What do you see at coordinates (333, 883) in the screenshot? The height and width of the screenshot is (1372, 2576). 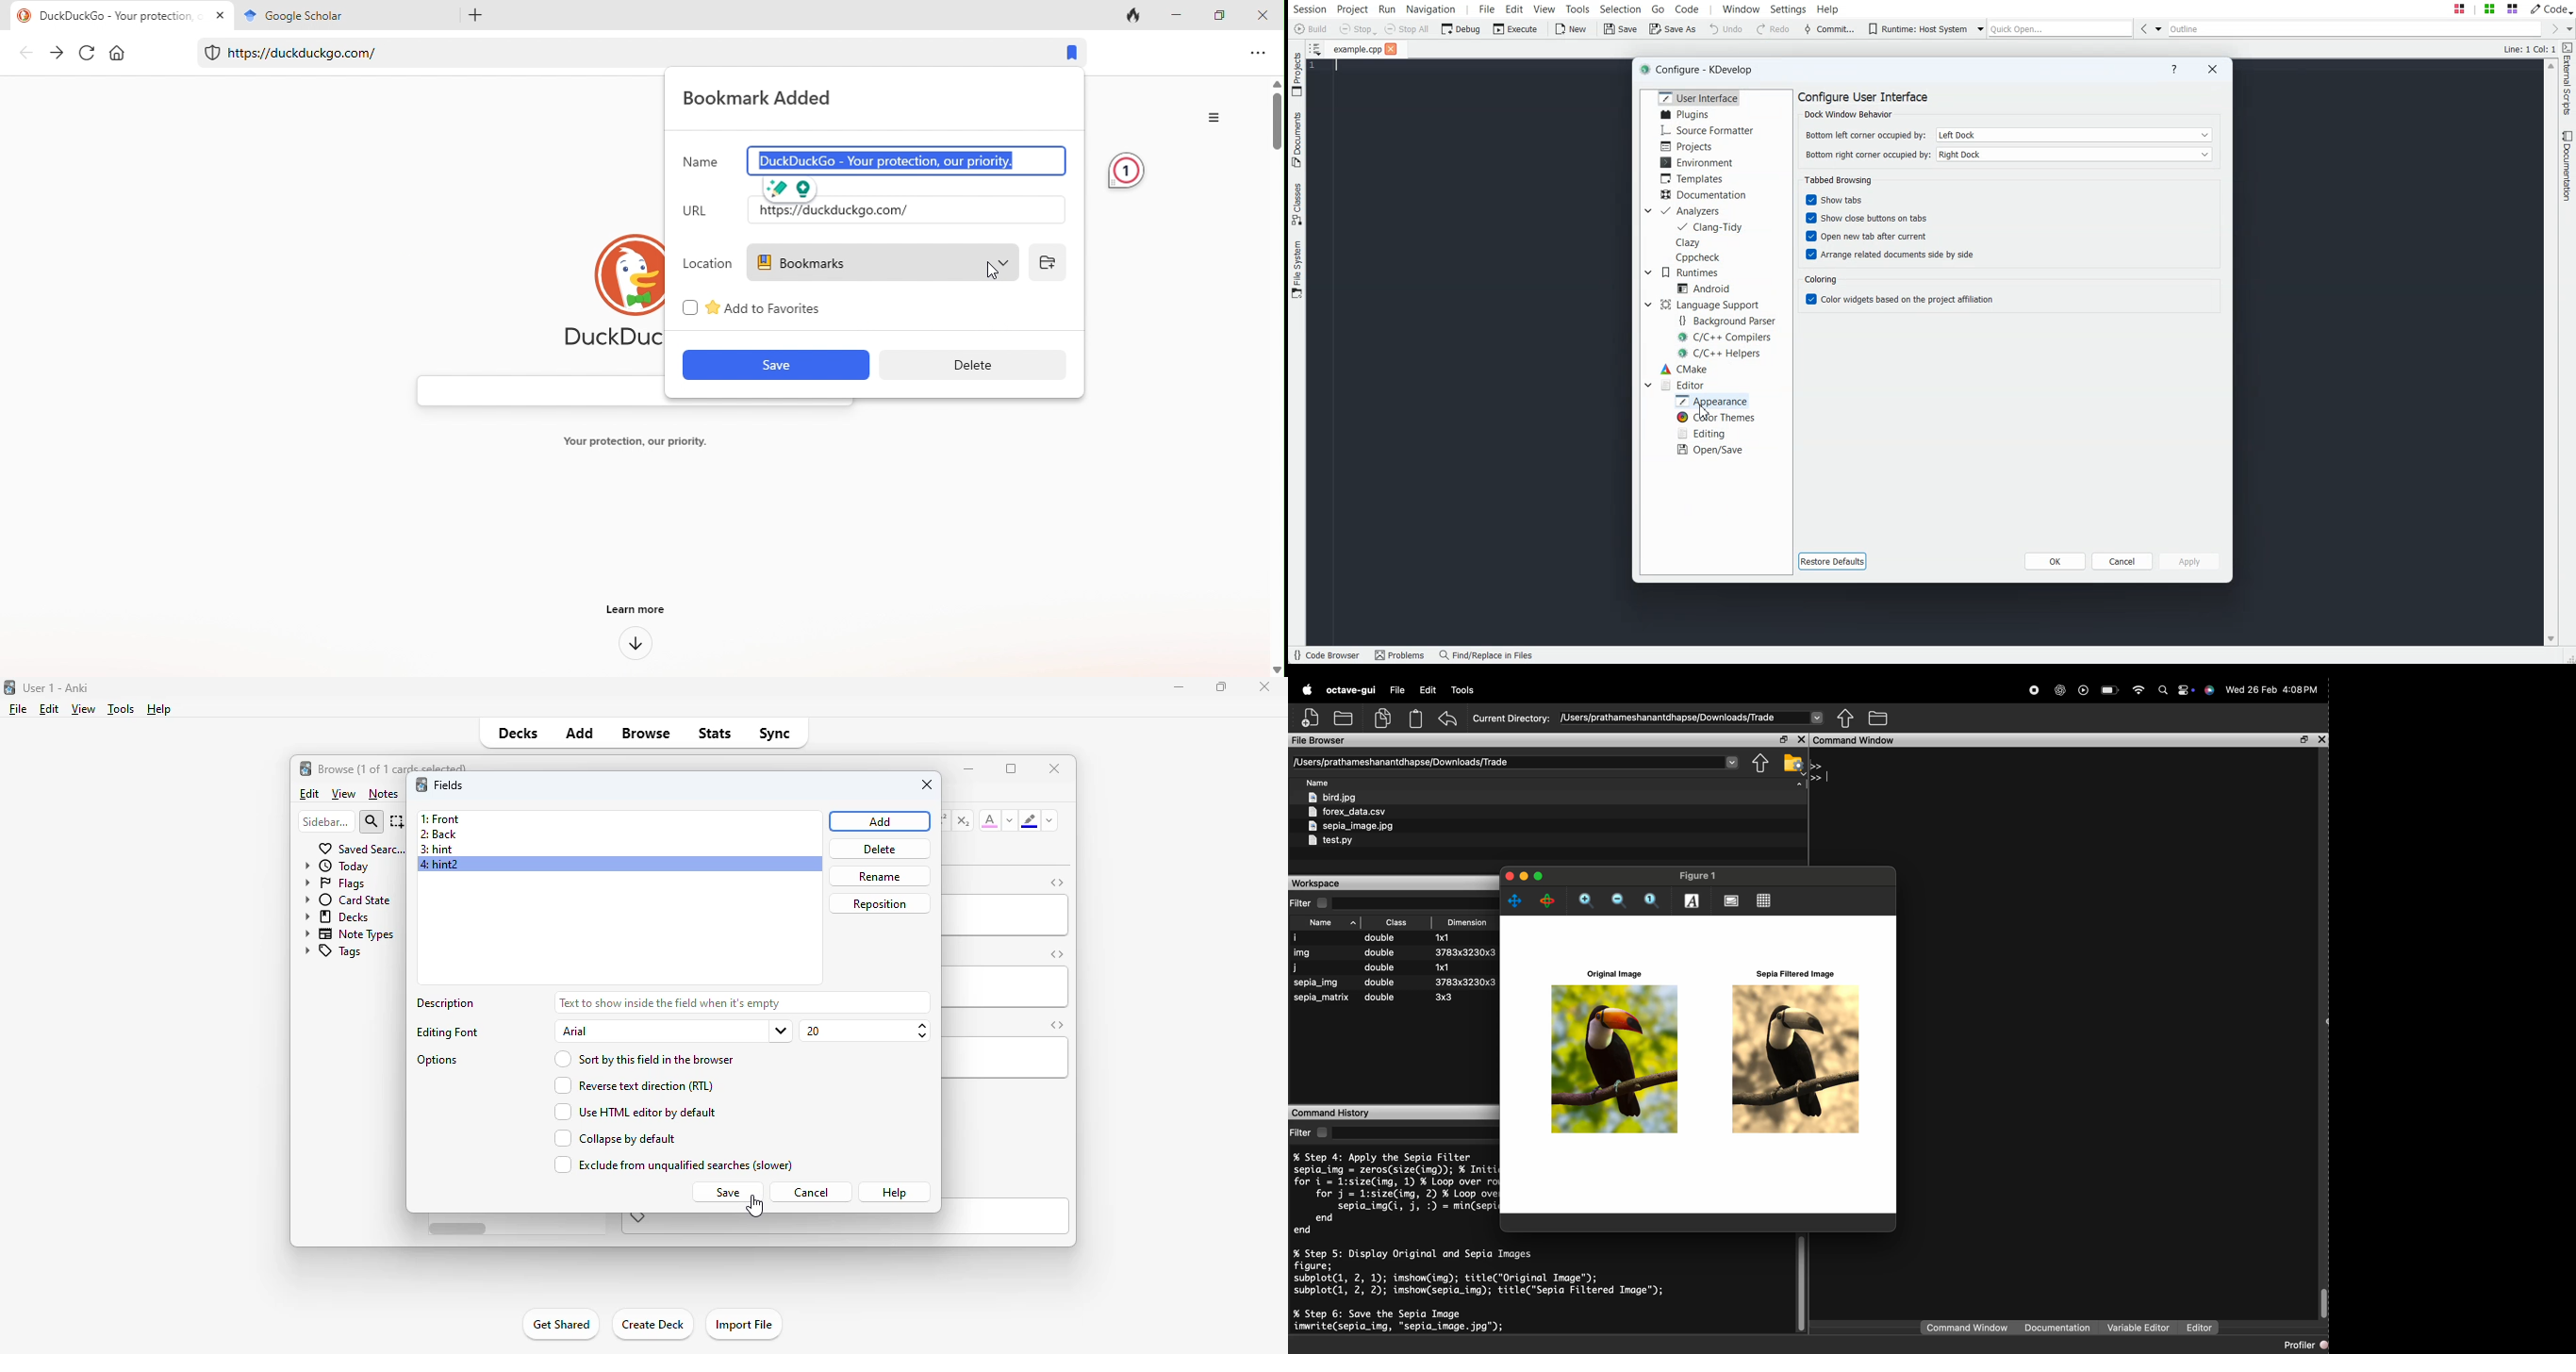 I see `flags` at bounding box center [333, 883].